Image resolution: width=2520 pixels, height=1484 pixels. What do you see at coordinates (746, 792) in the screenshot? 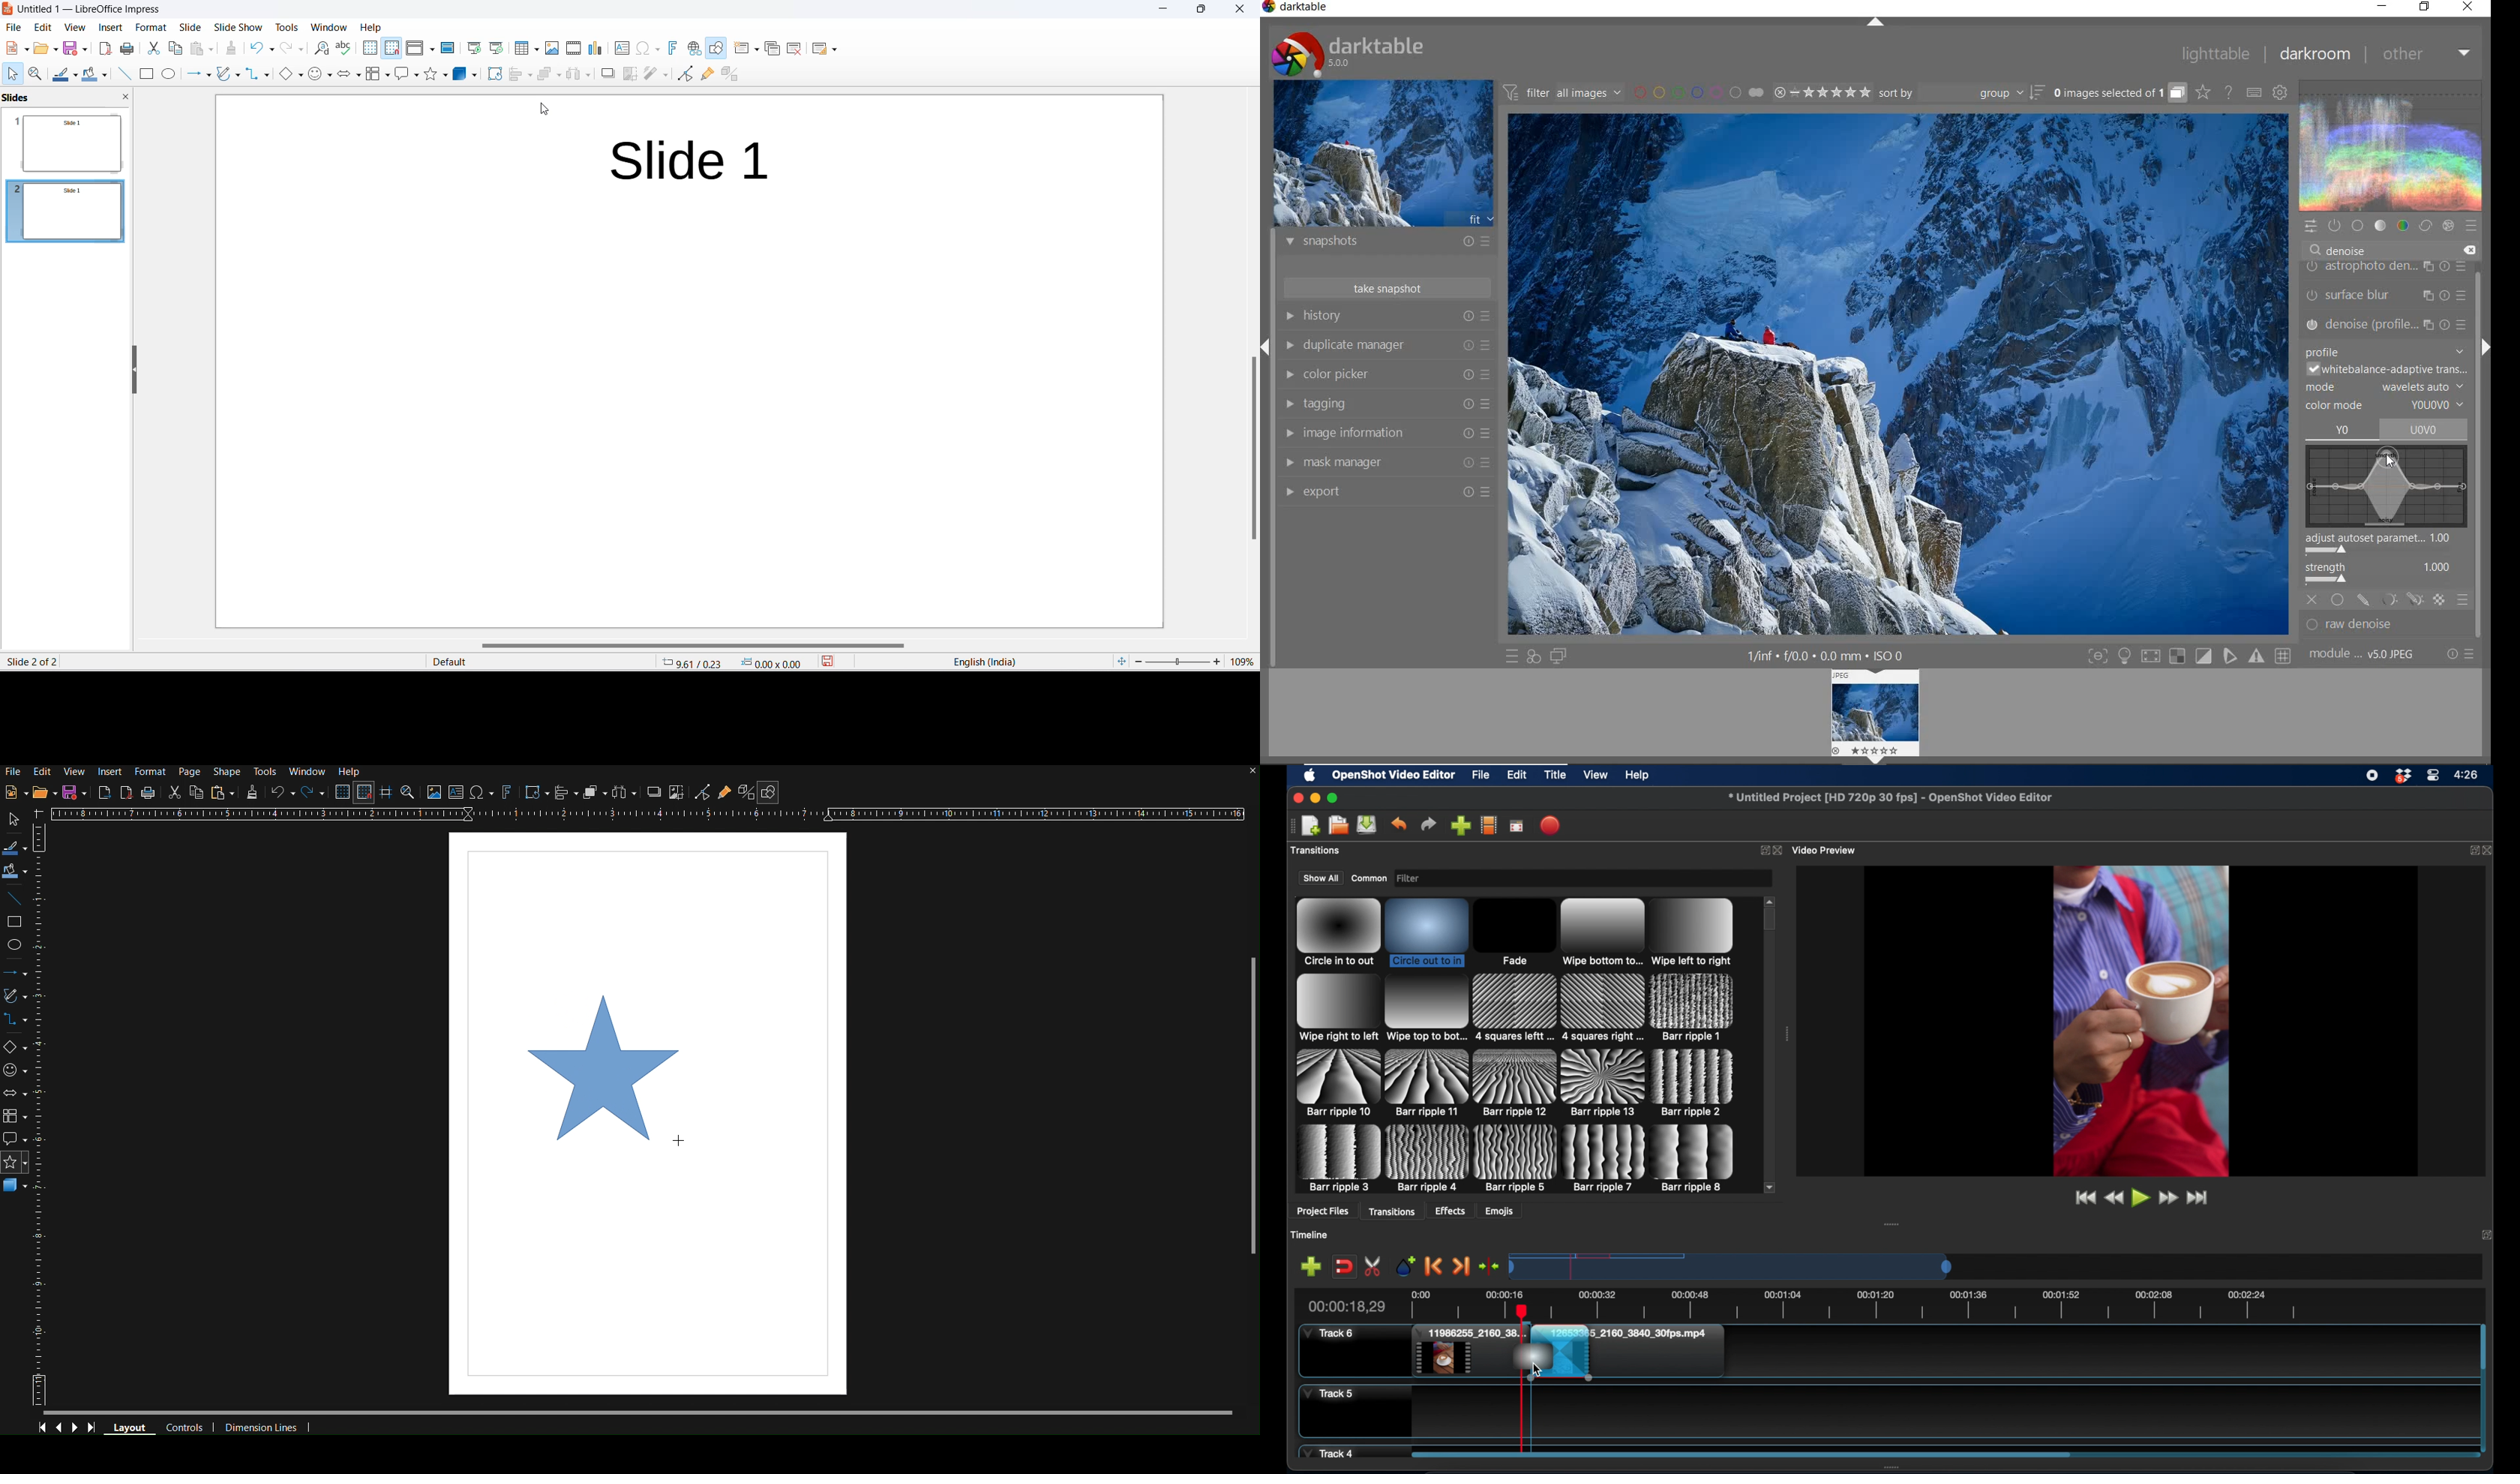
I see `Toggle Extrusion` at bounding box center [746, 792].